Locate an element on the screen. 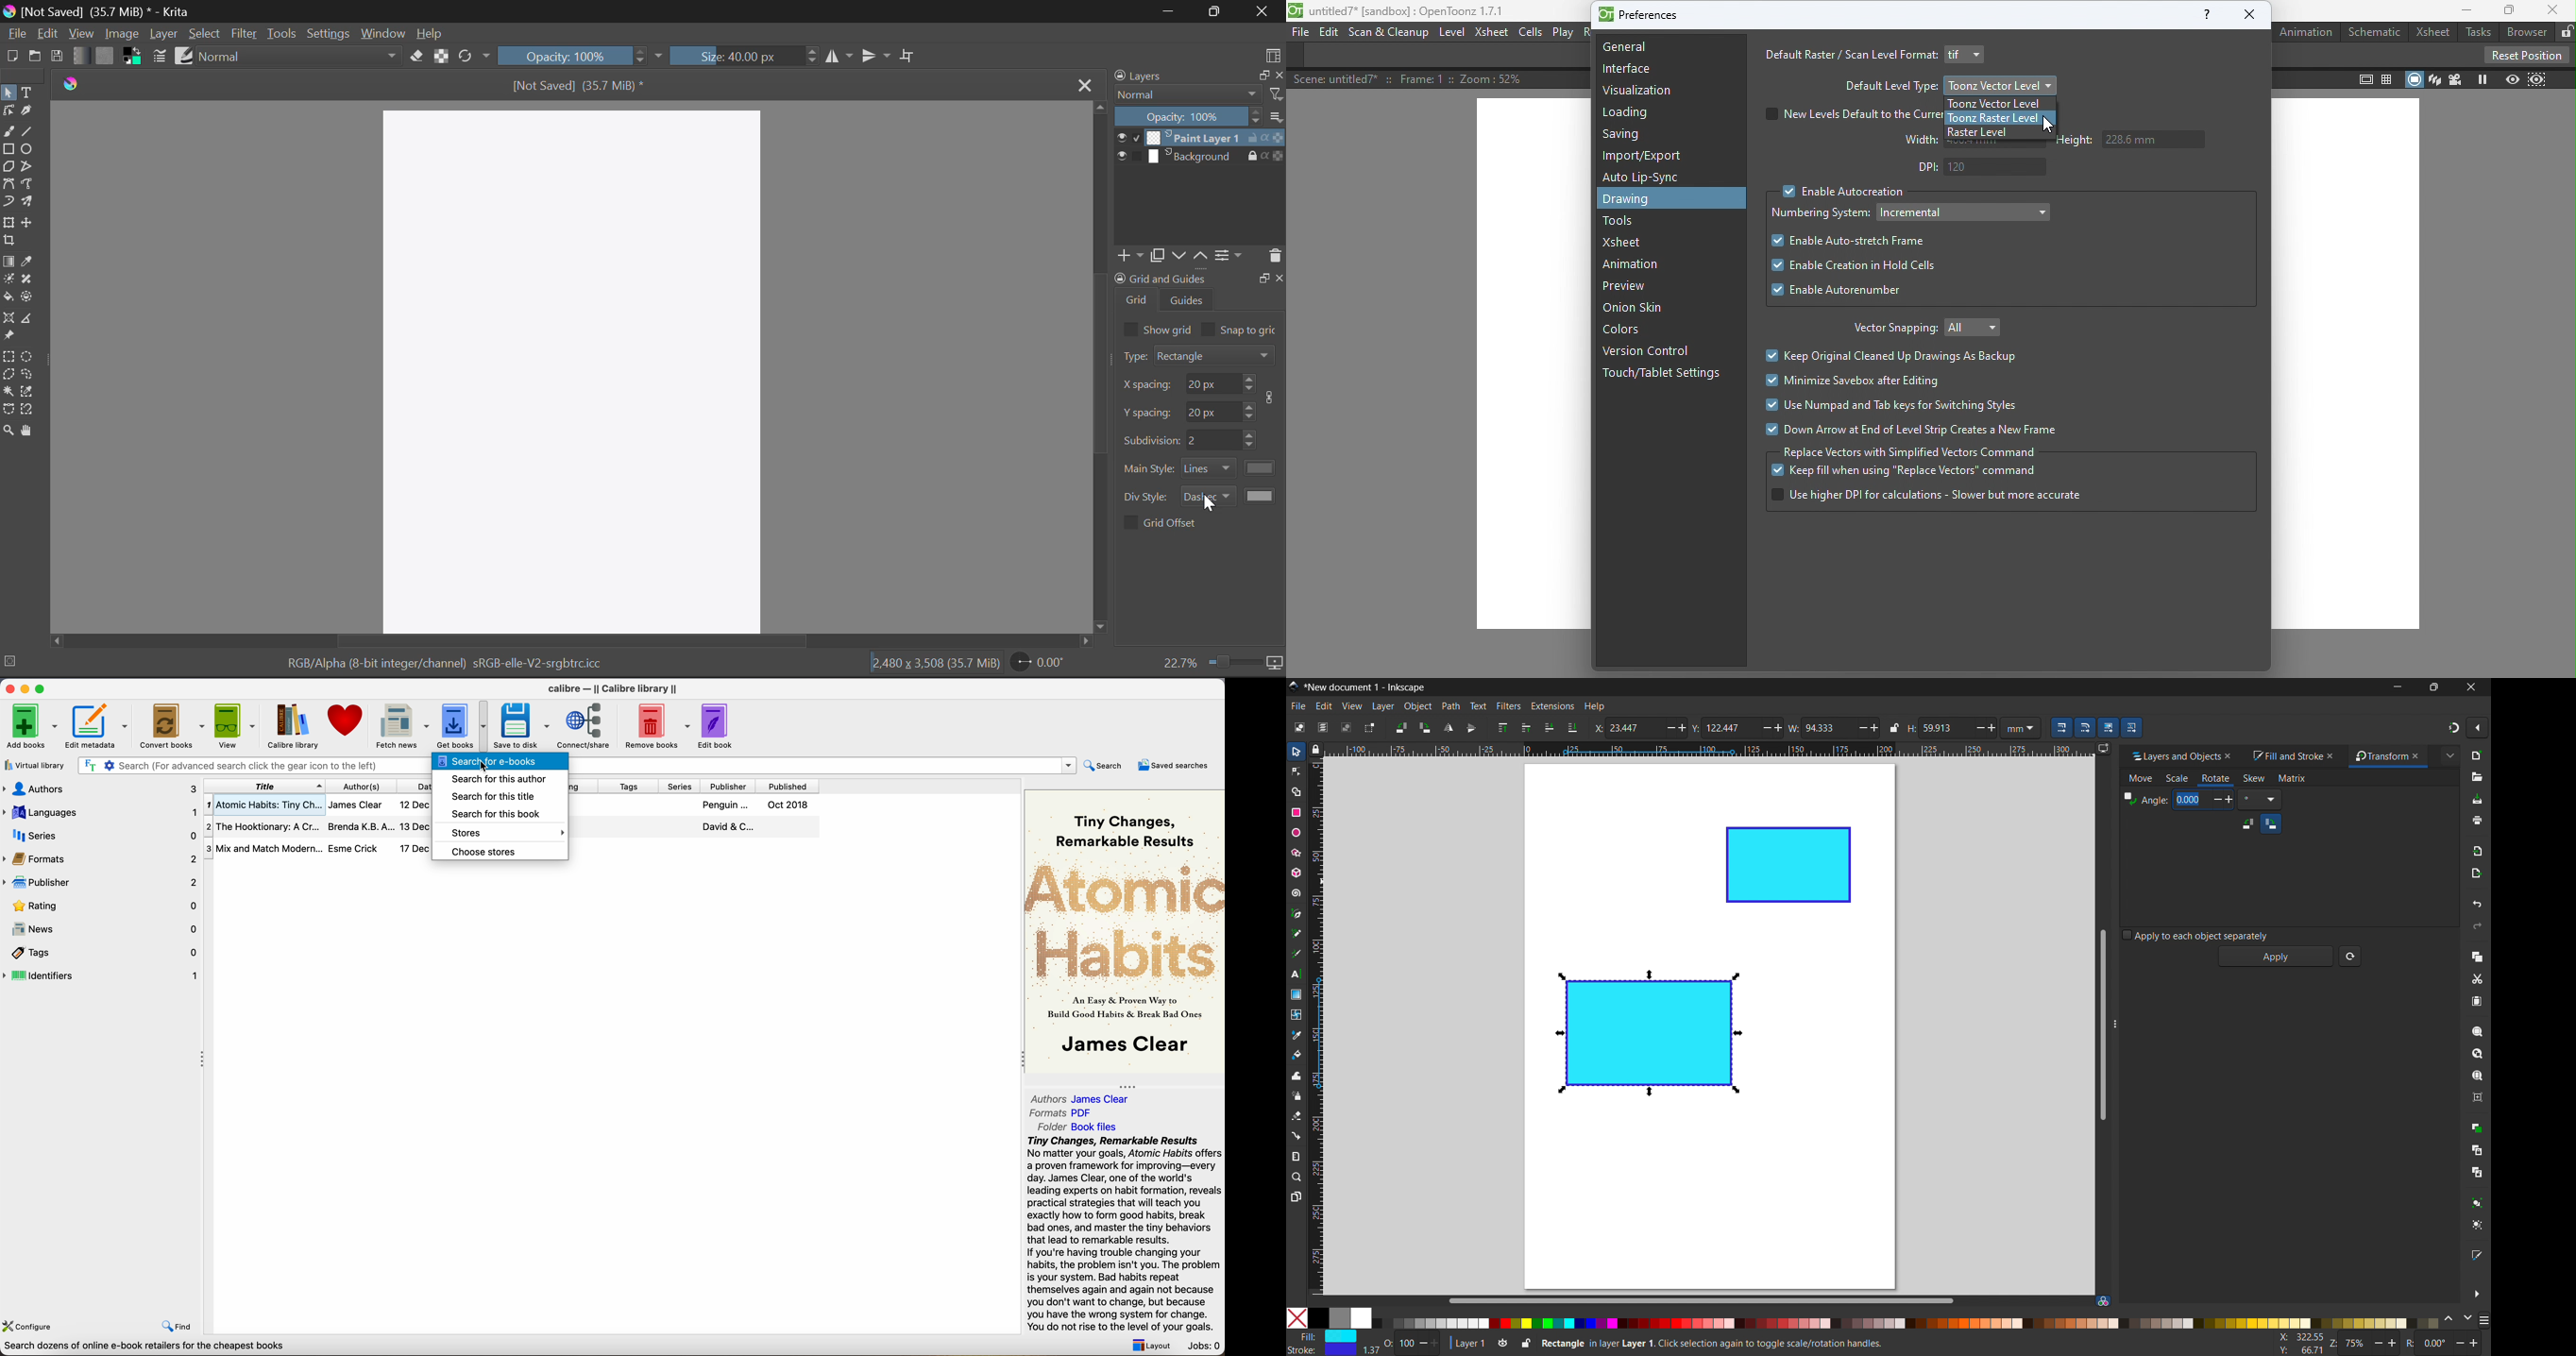  Cursor Position is located at coordinates (1207, 502).